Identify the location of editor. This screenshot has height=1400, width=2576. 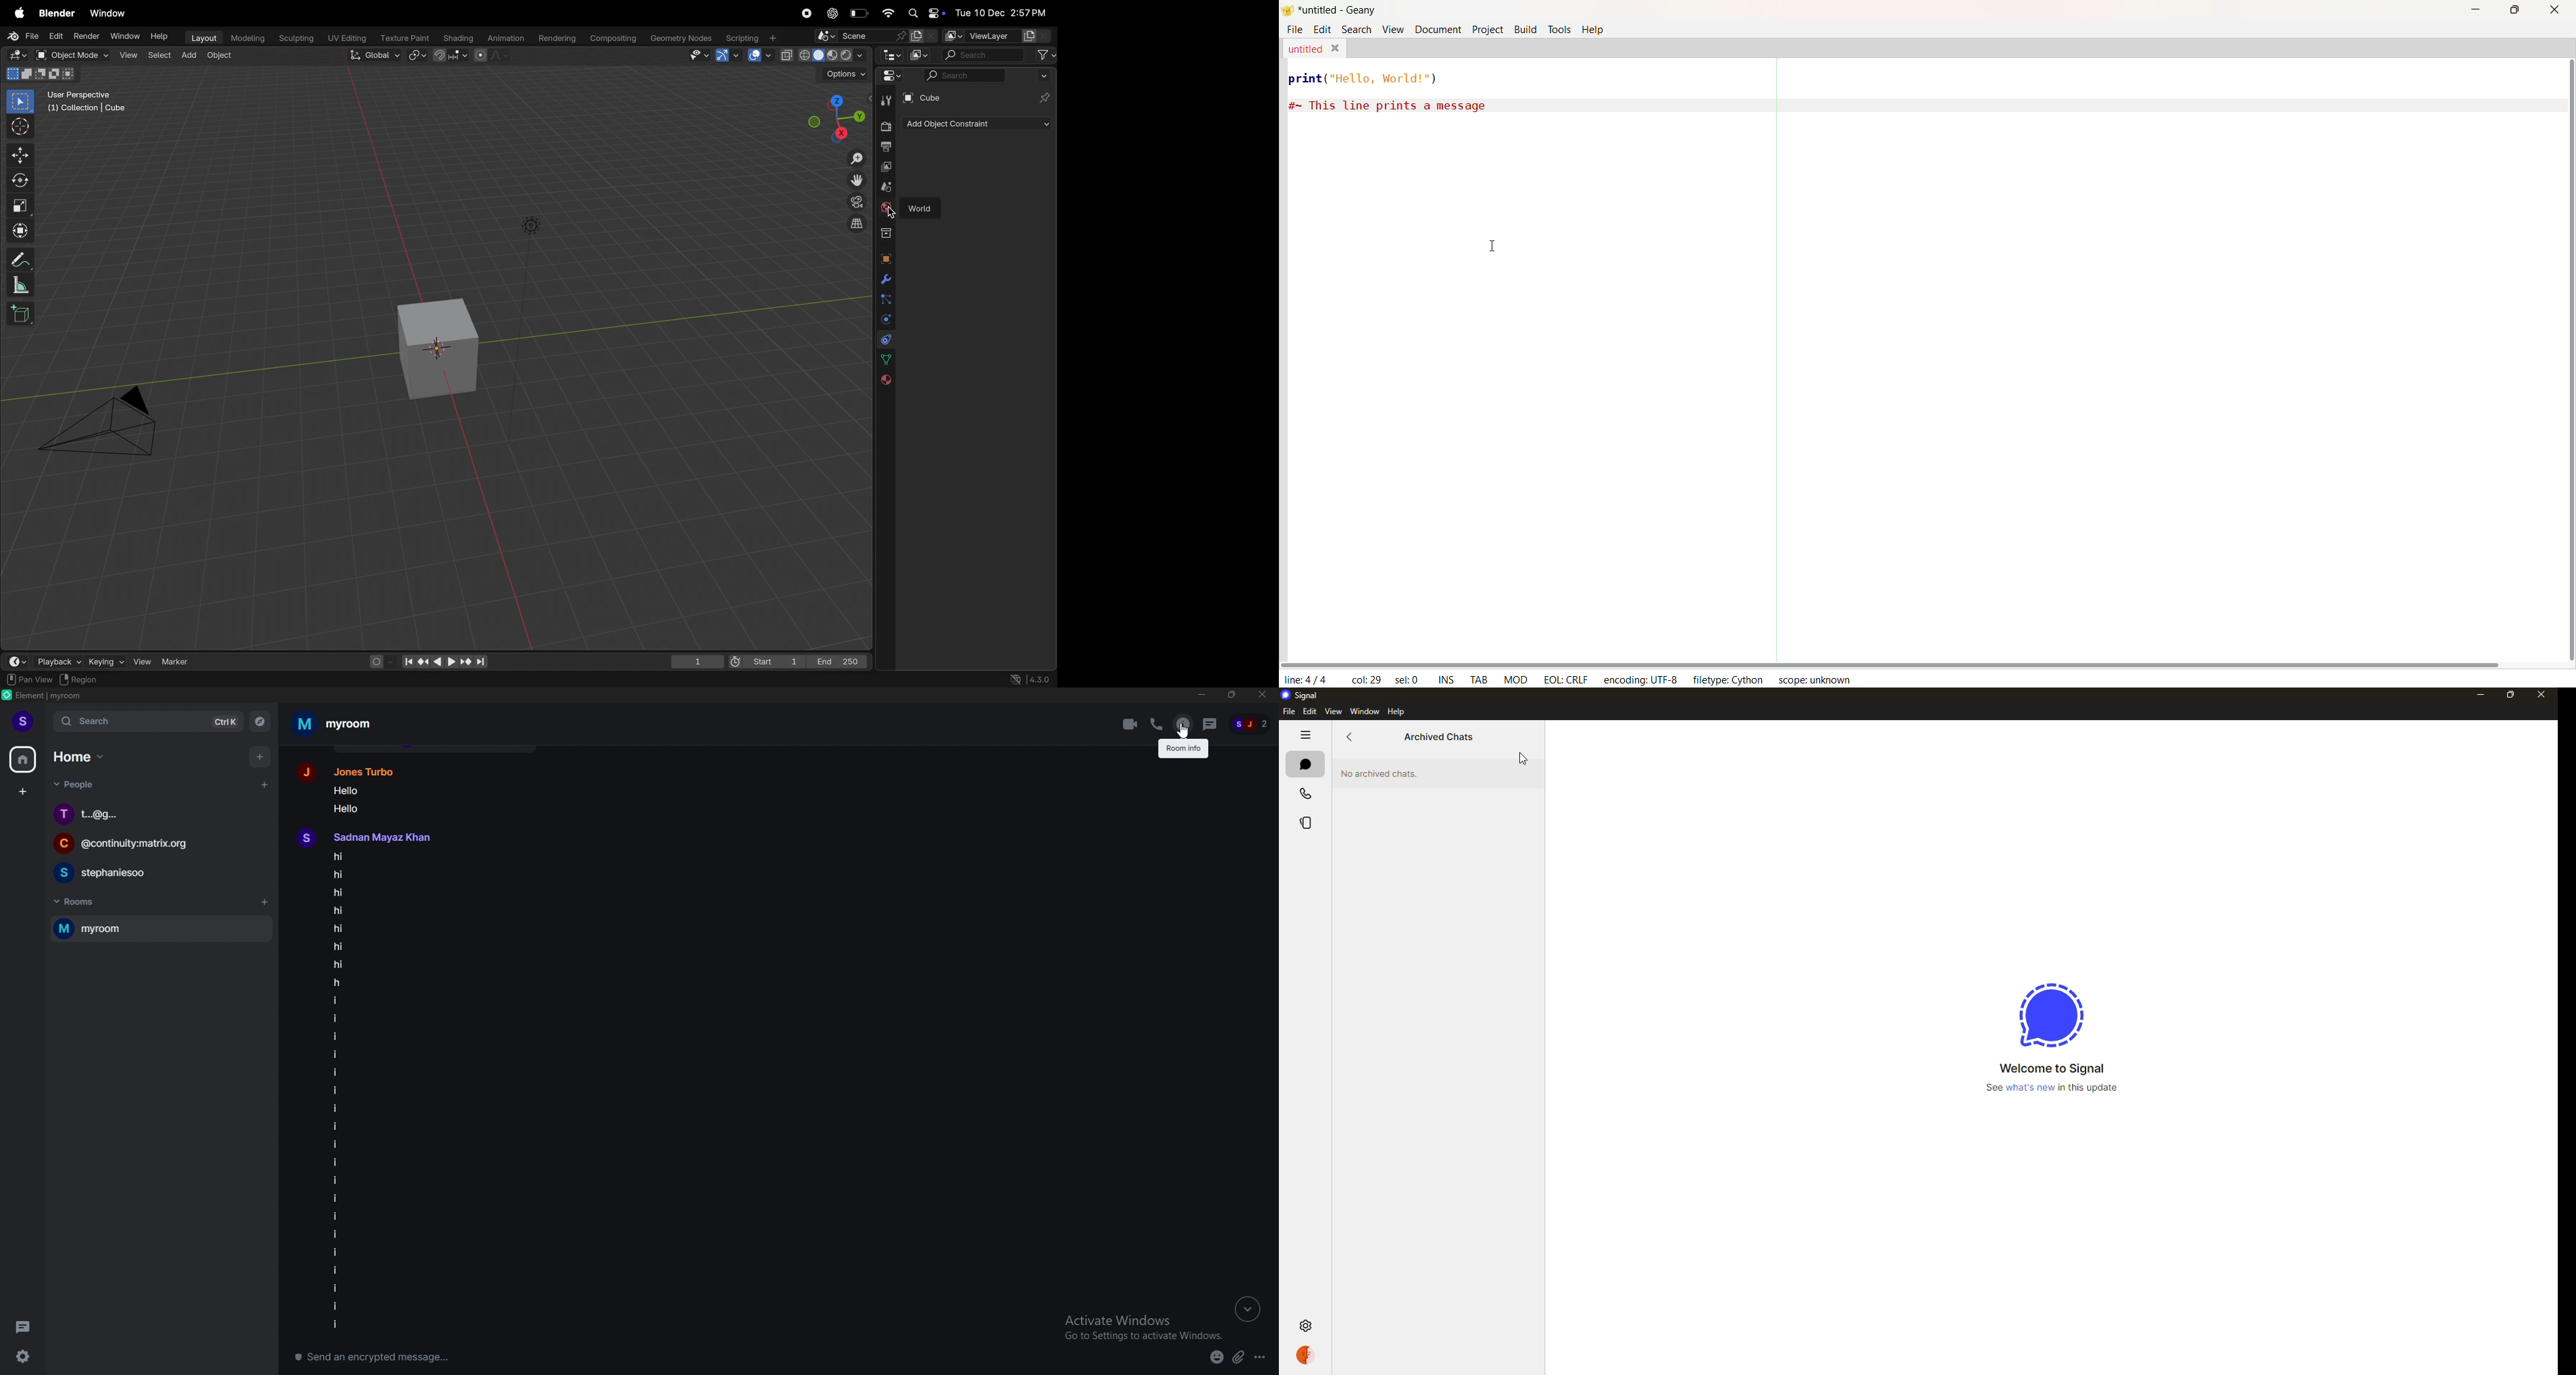
(891, 56).